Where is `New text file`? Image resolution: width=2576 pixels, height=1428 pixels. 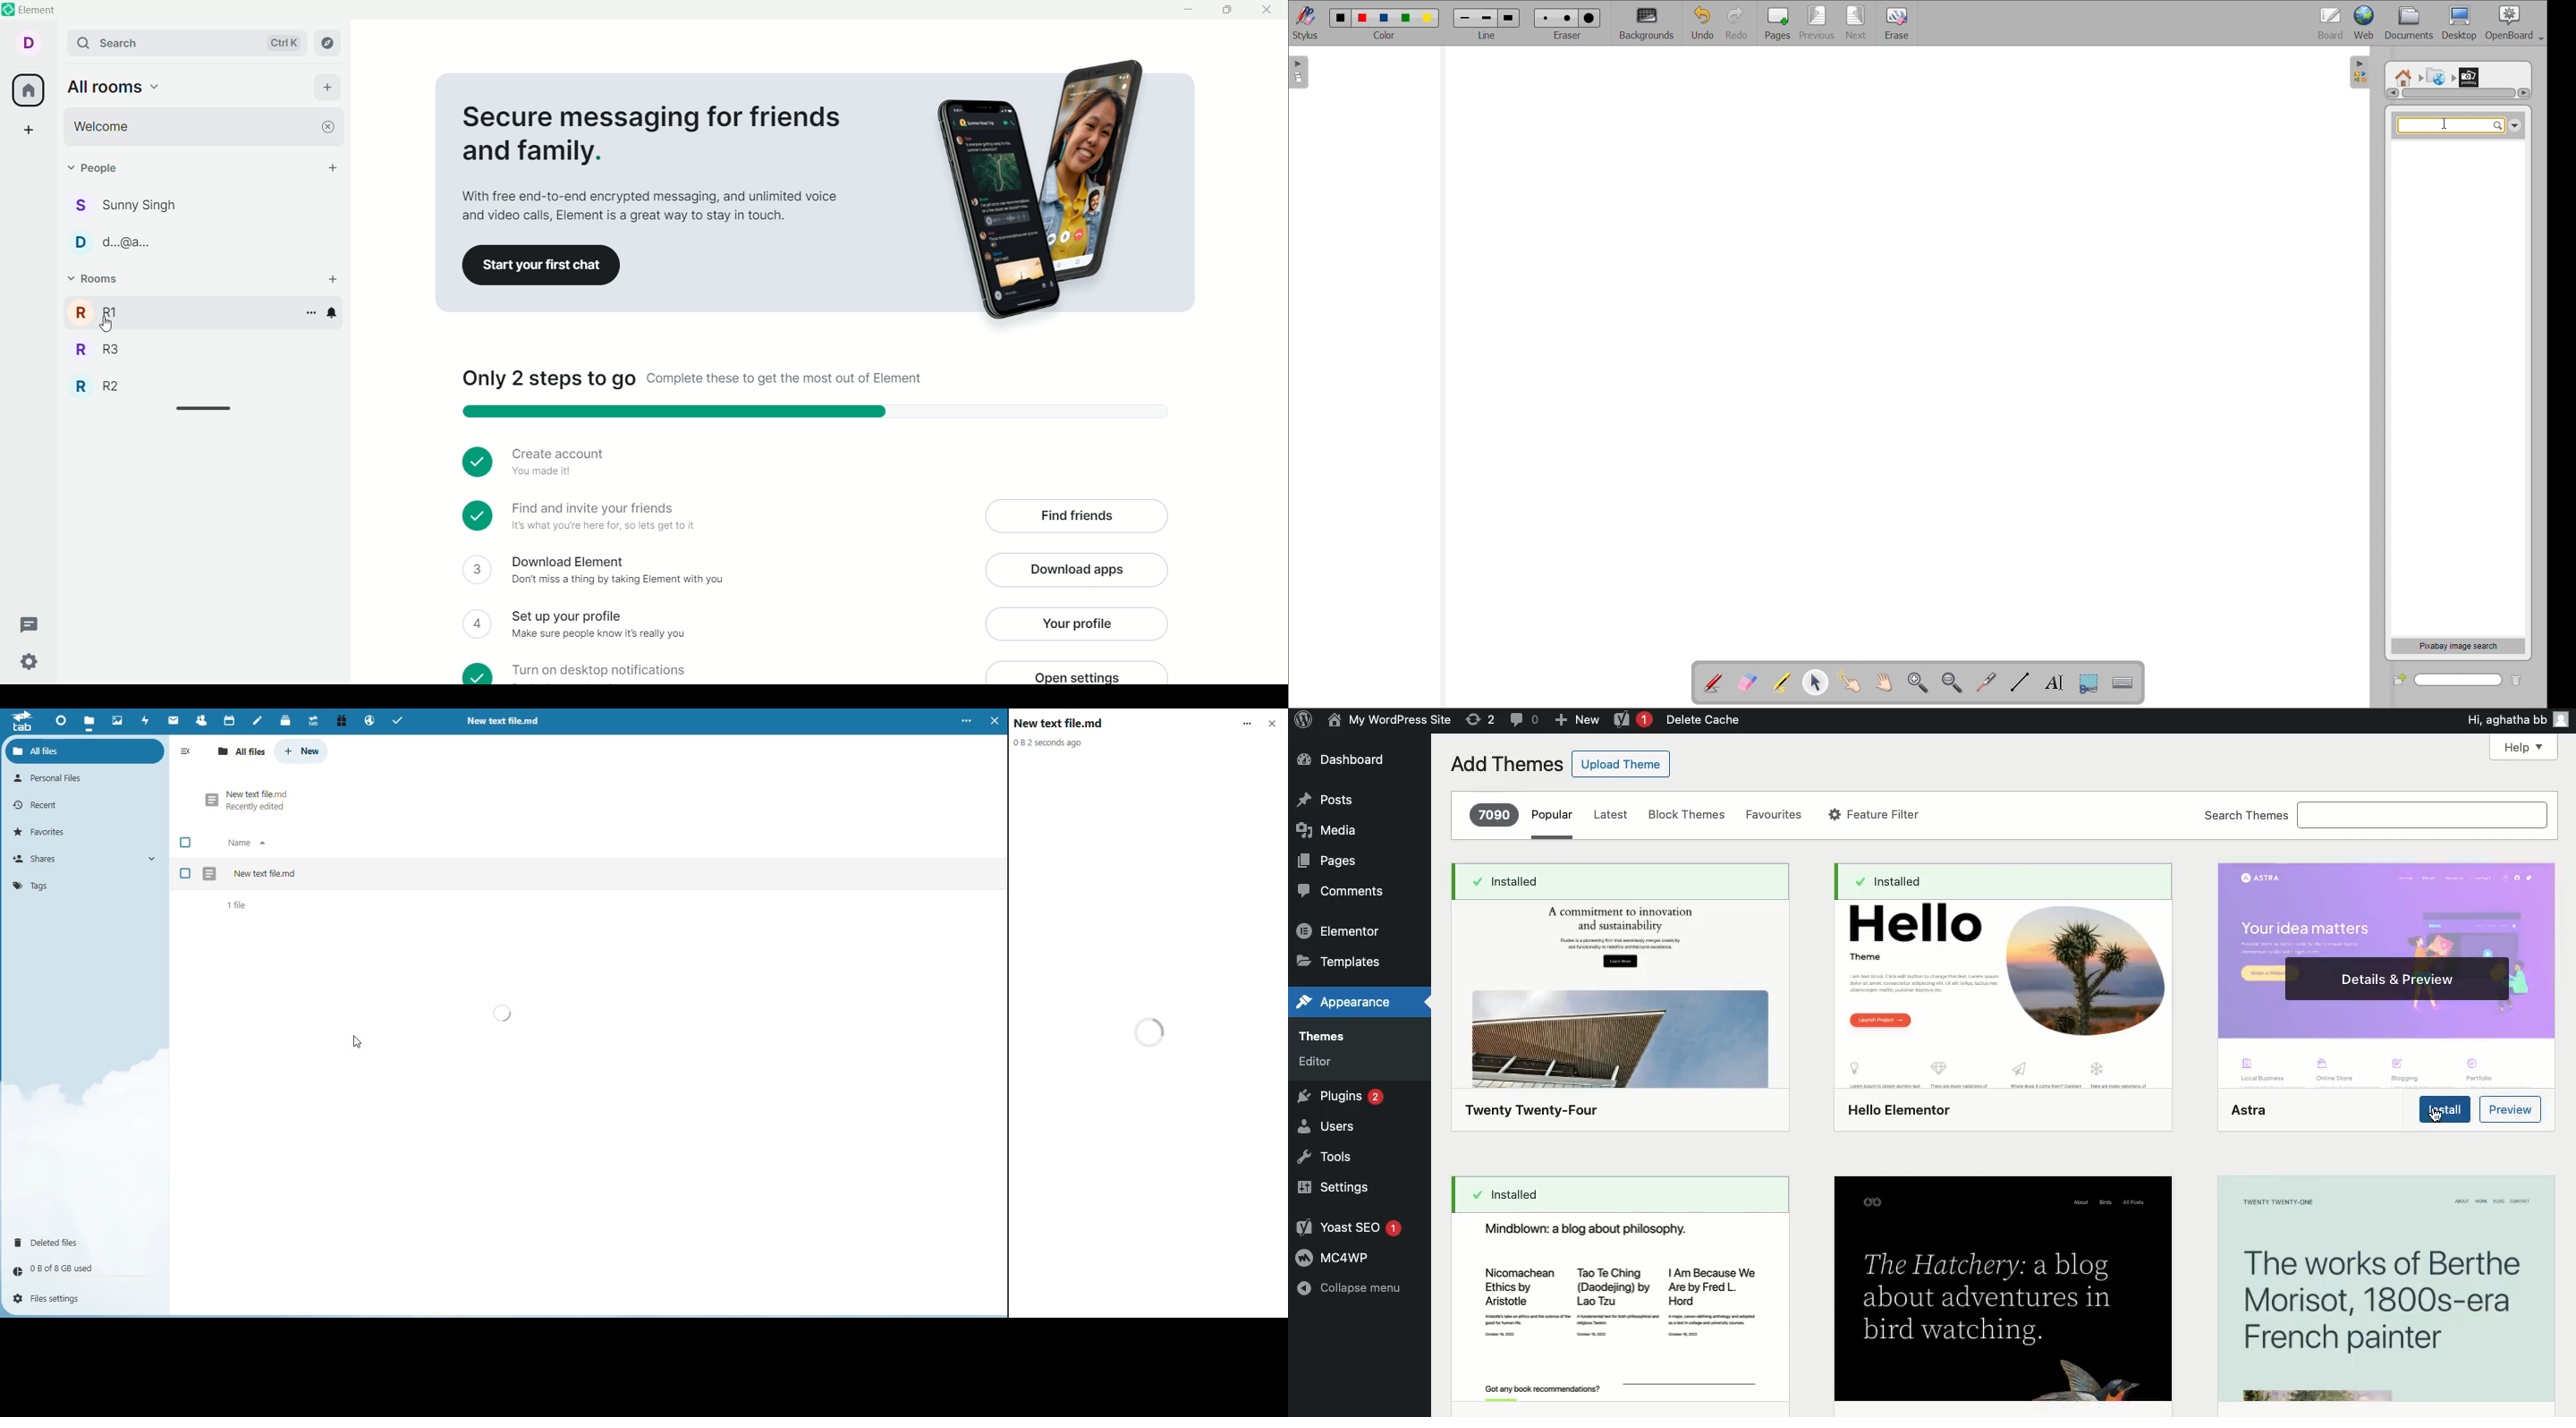
New text file is located at coordinates (506, 721).